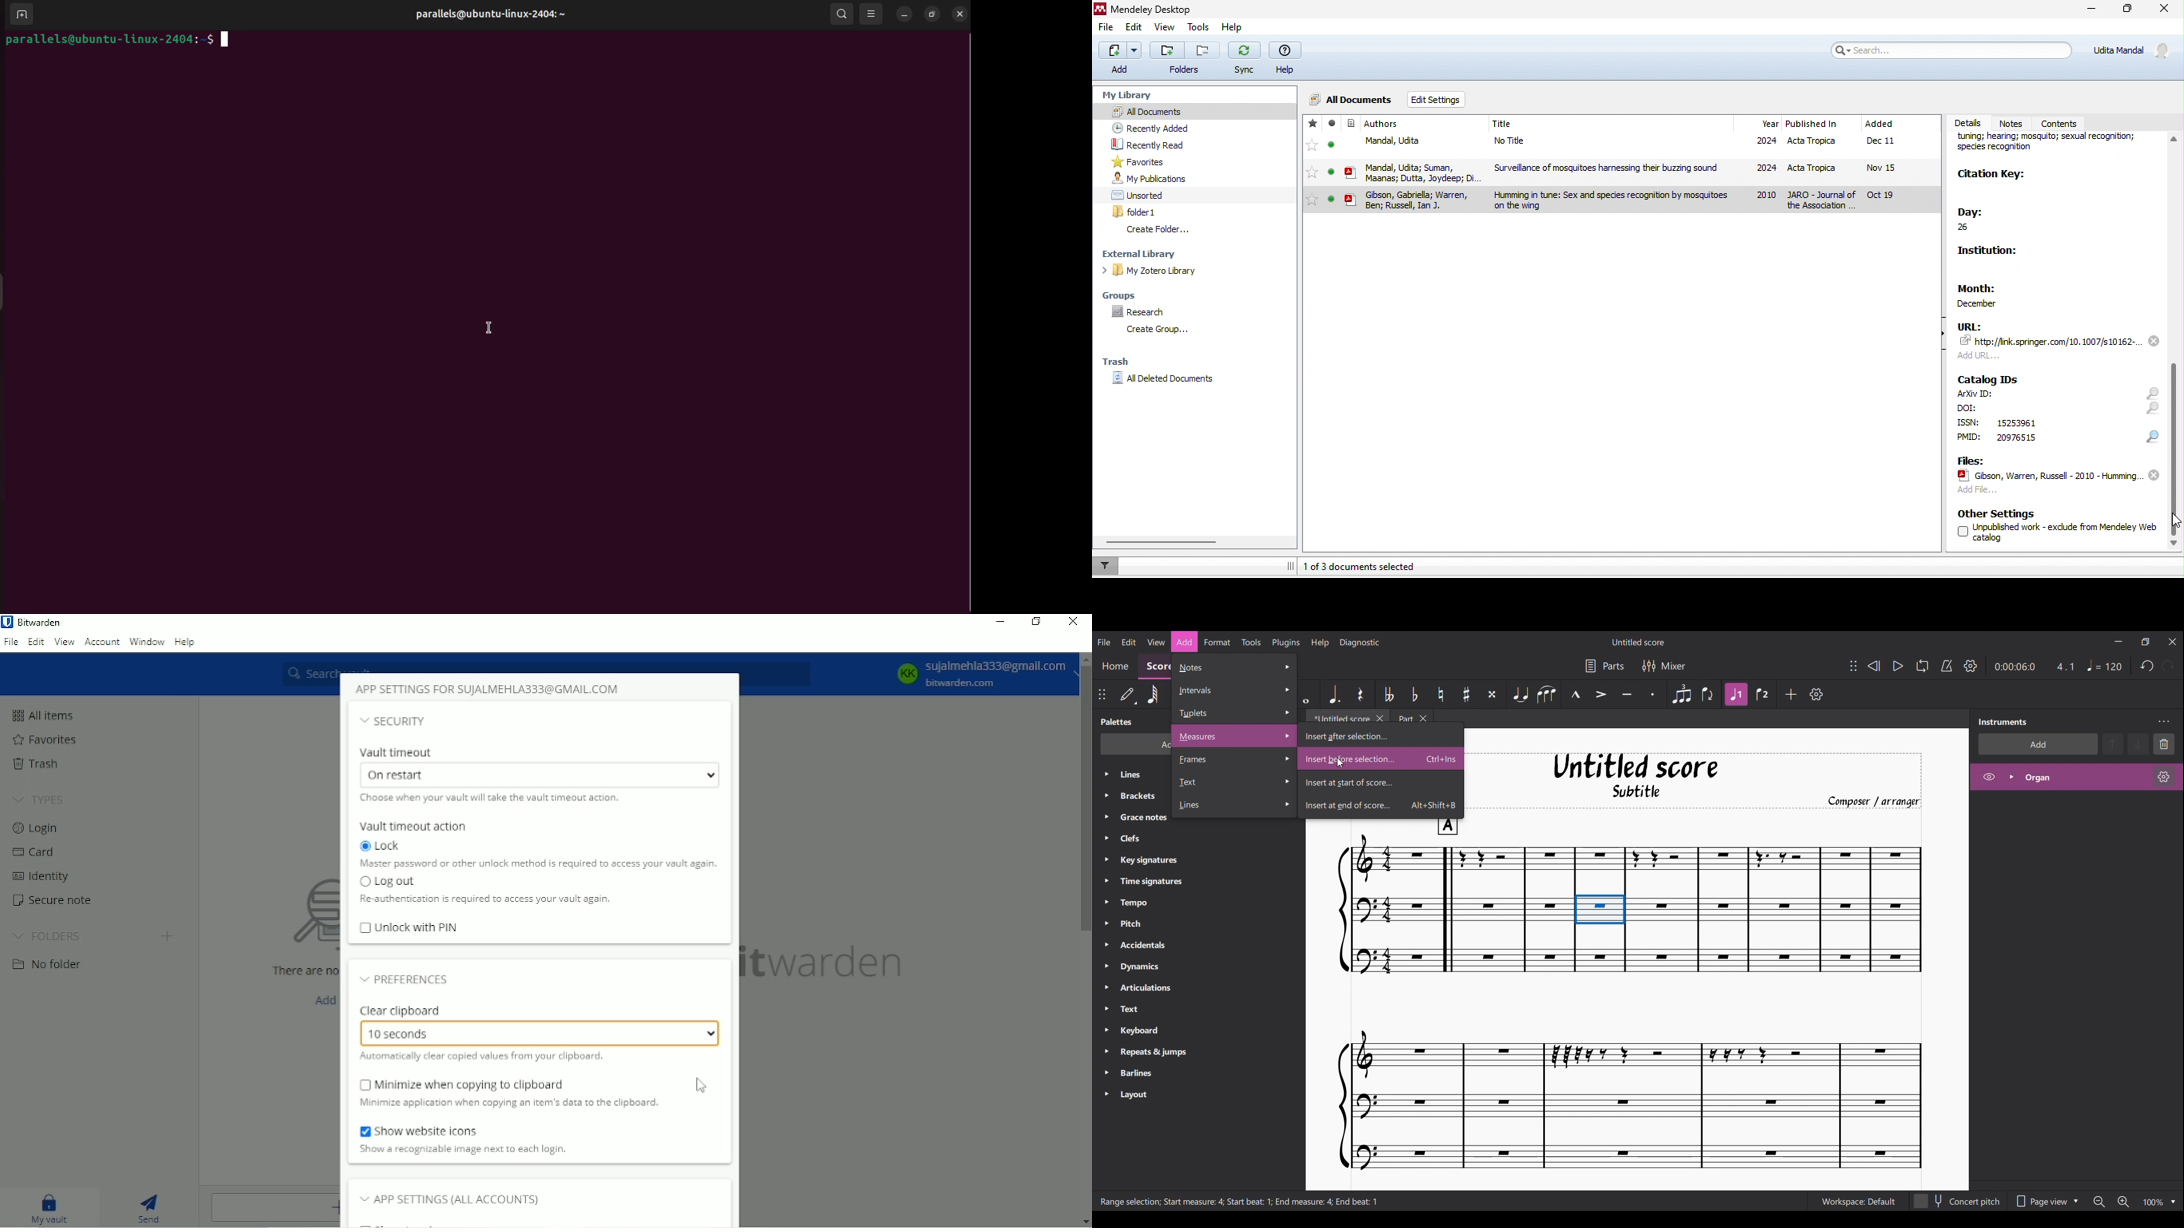 This screenshot has width=2184, height=1232. What do you see at coordinates (1958, 1201) in the screenshot?
I see `Toggle for concert pitch` at bounding box center [1958, 1201].